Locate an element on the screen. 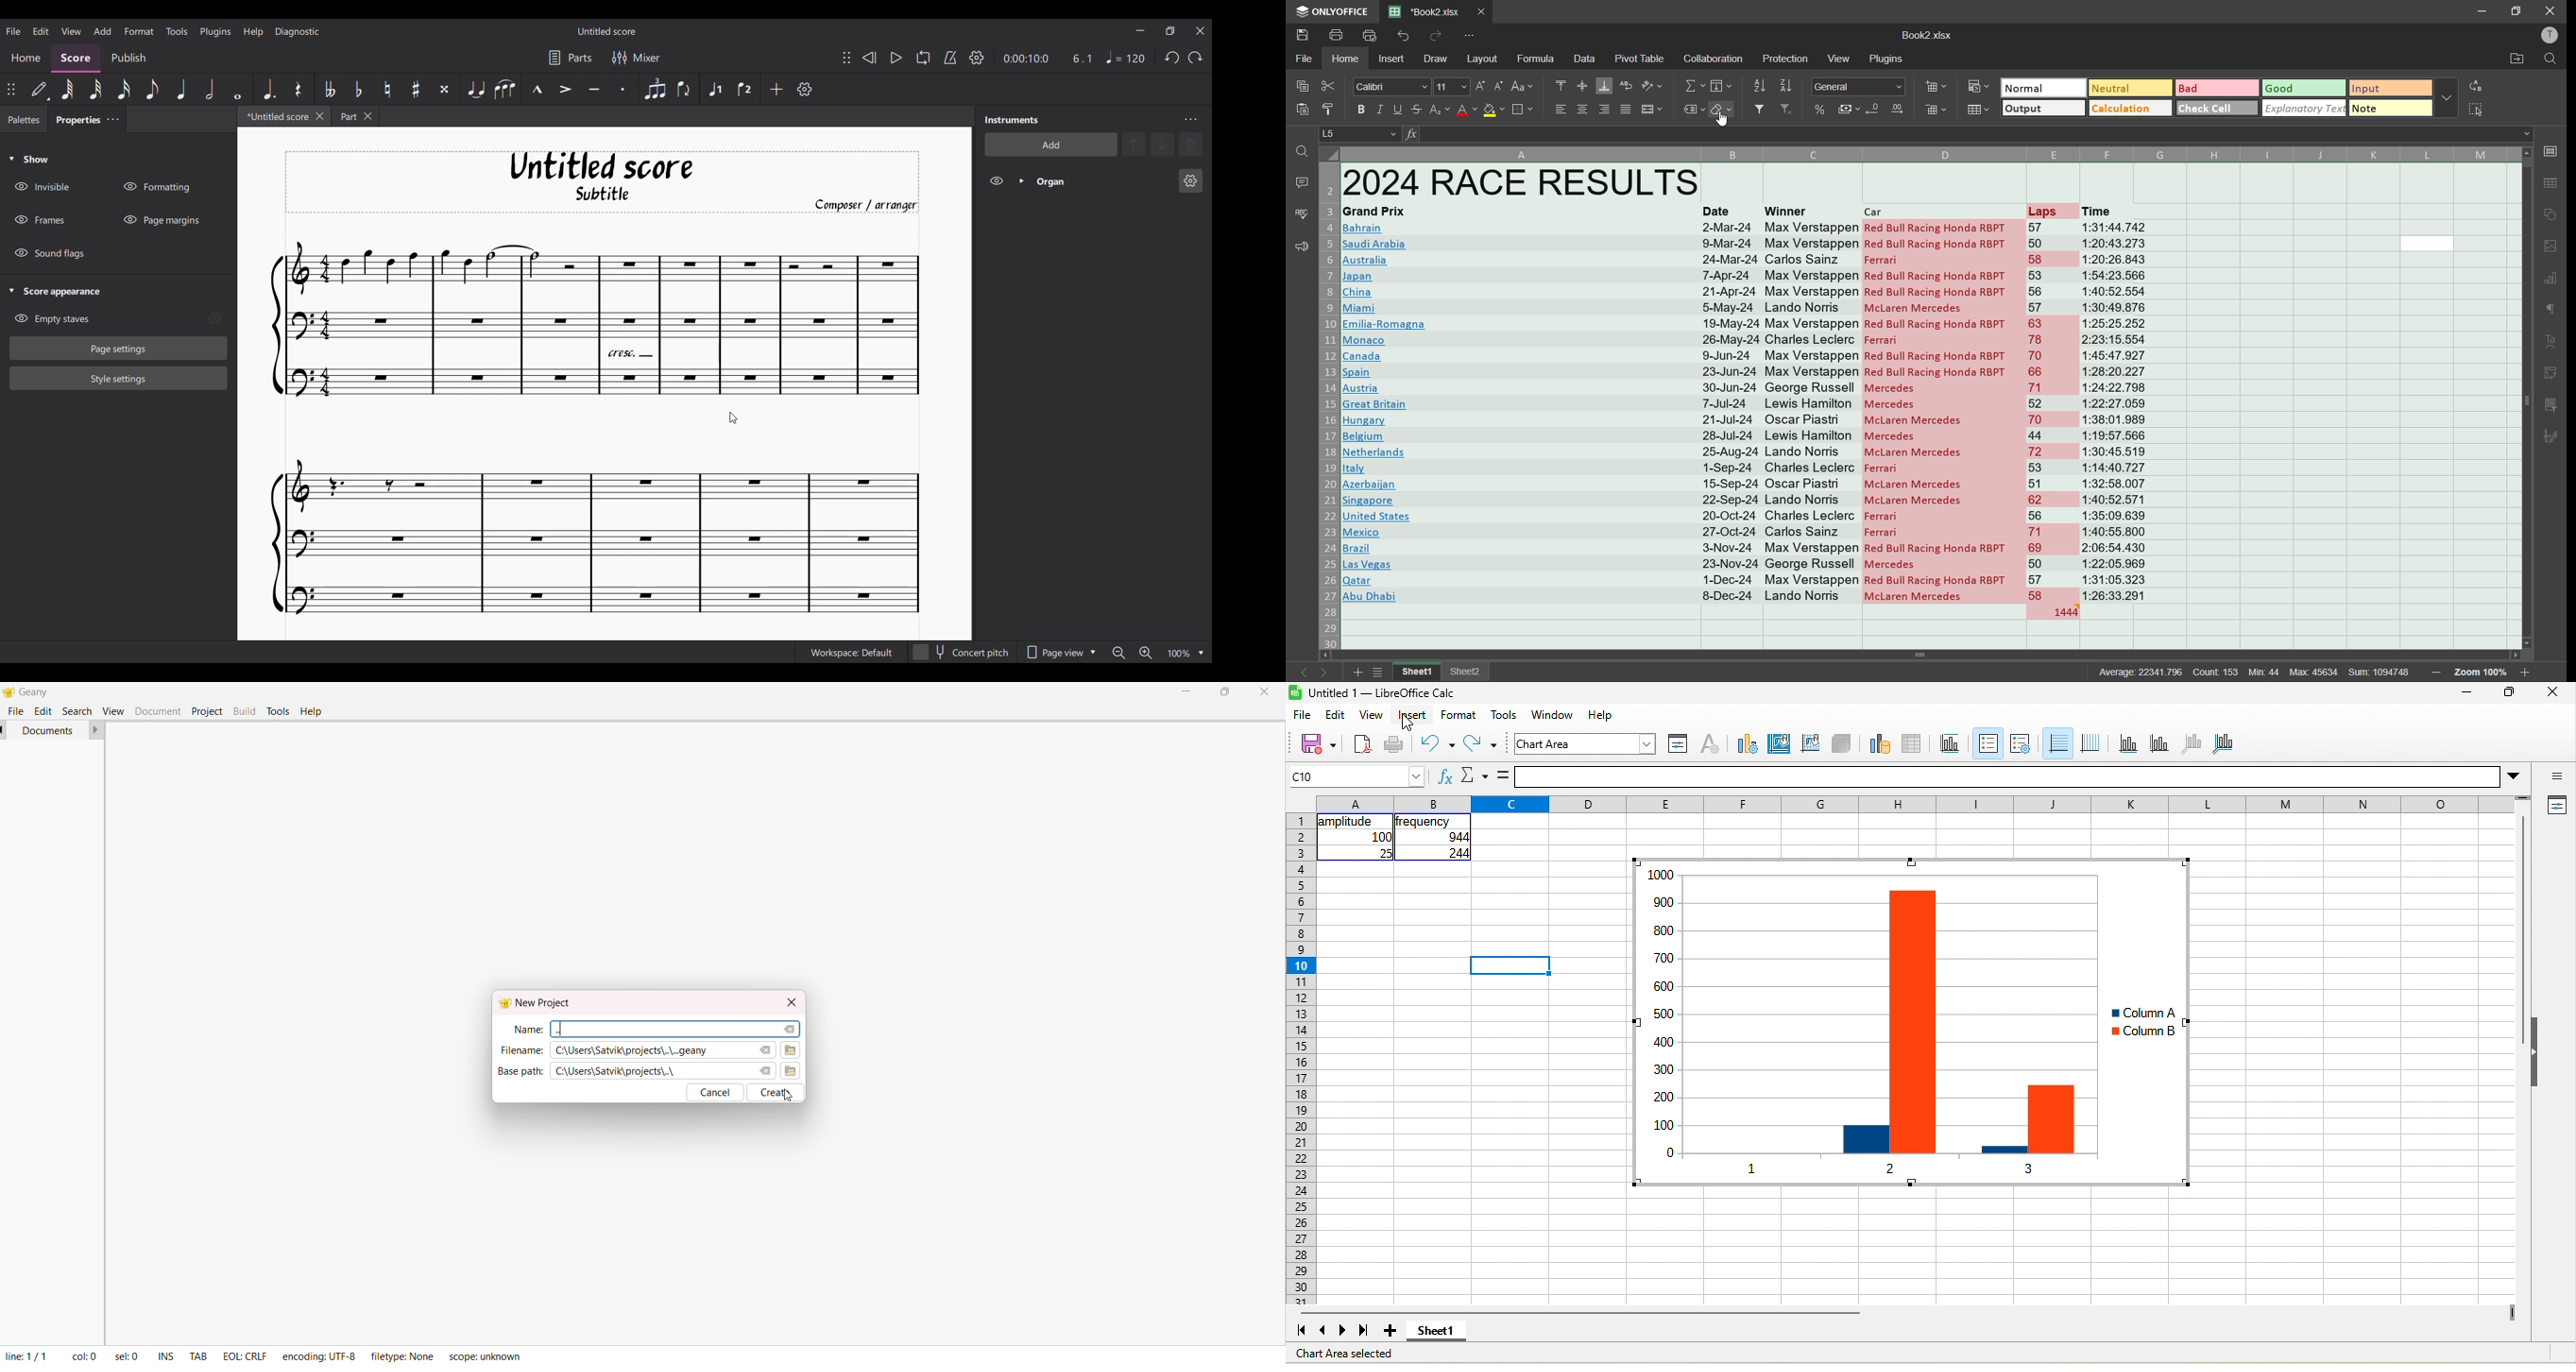 This screenshot has width=2576, height=1372. frequency is located at coordinates (1424, 822).